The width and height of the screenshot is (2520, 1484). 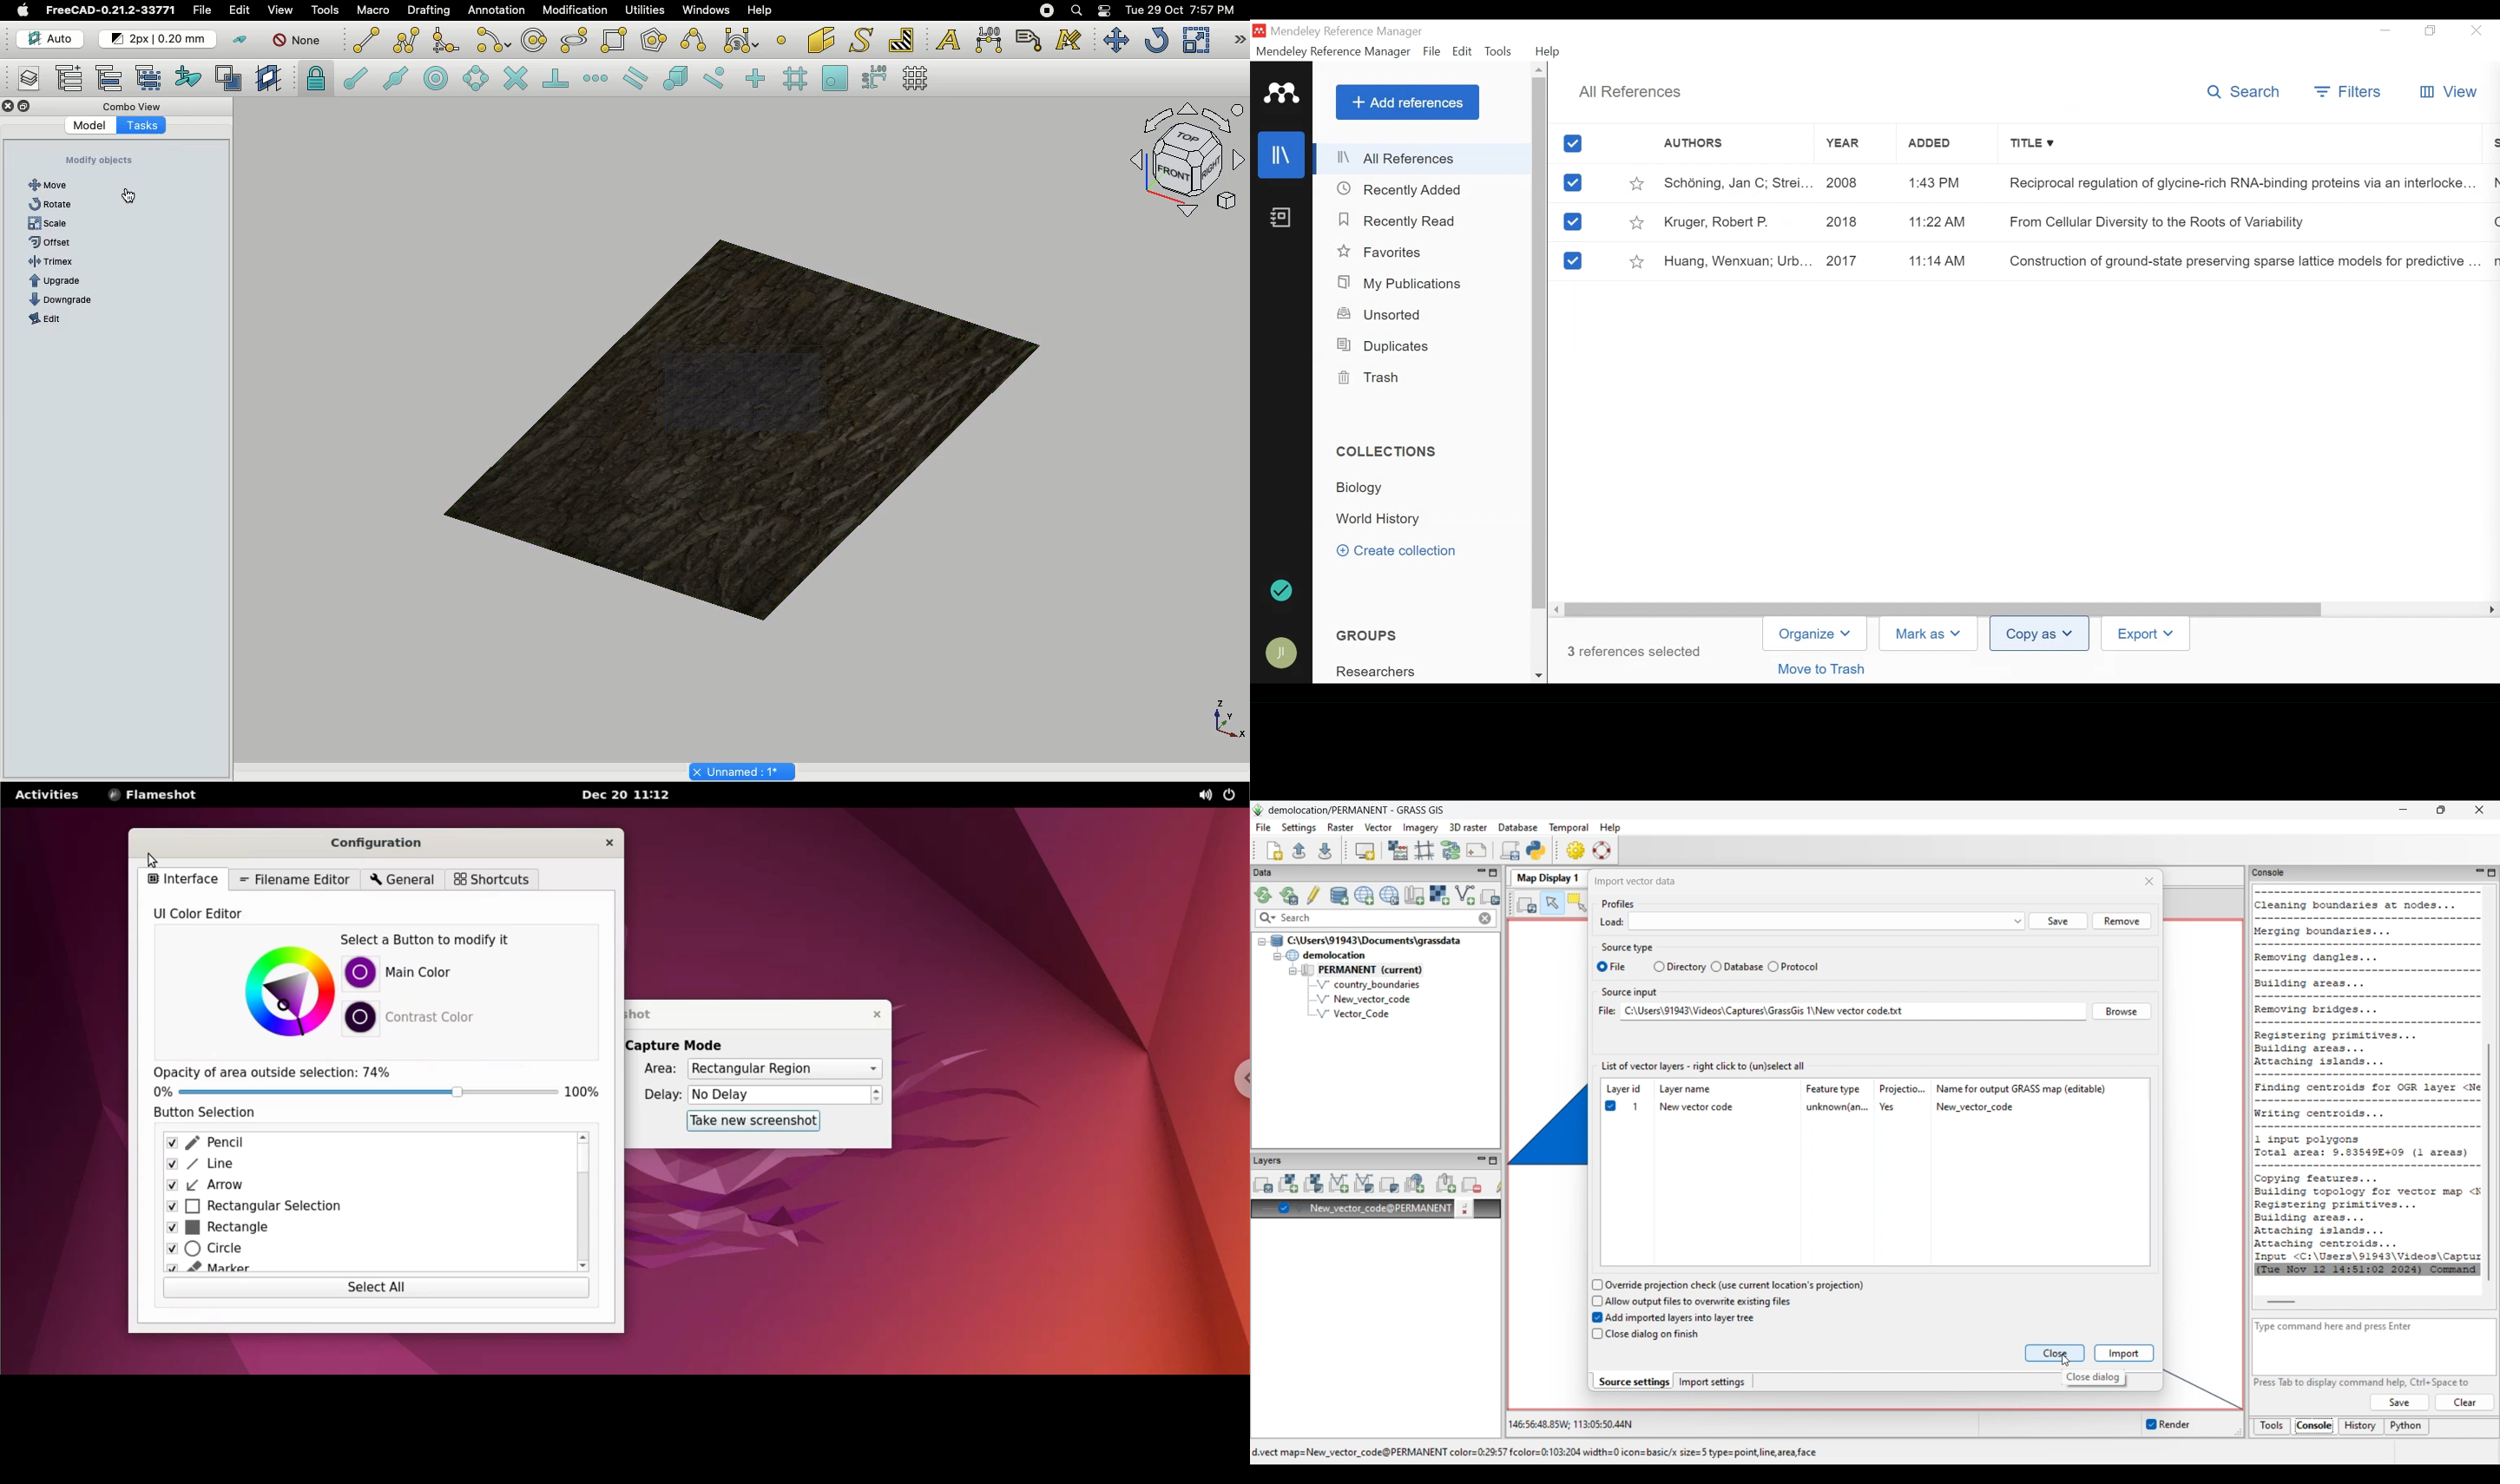 I want to click on Modification, so click(x=579, y=12).